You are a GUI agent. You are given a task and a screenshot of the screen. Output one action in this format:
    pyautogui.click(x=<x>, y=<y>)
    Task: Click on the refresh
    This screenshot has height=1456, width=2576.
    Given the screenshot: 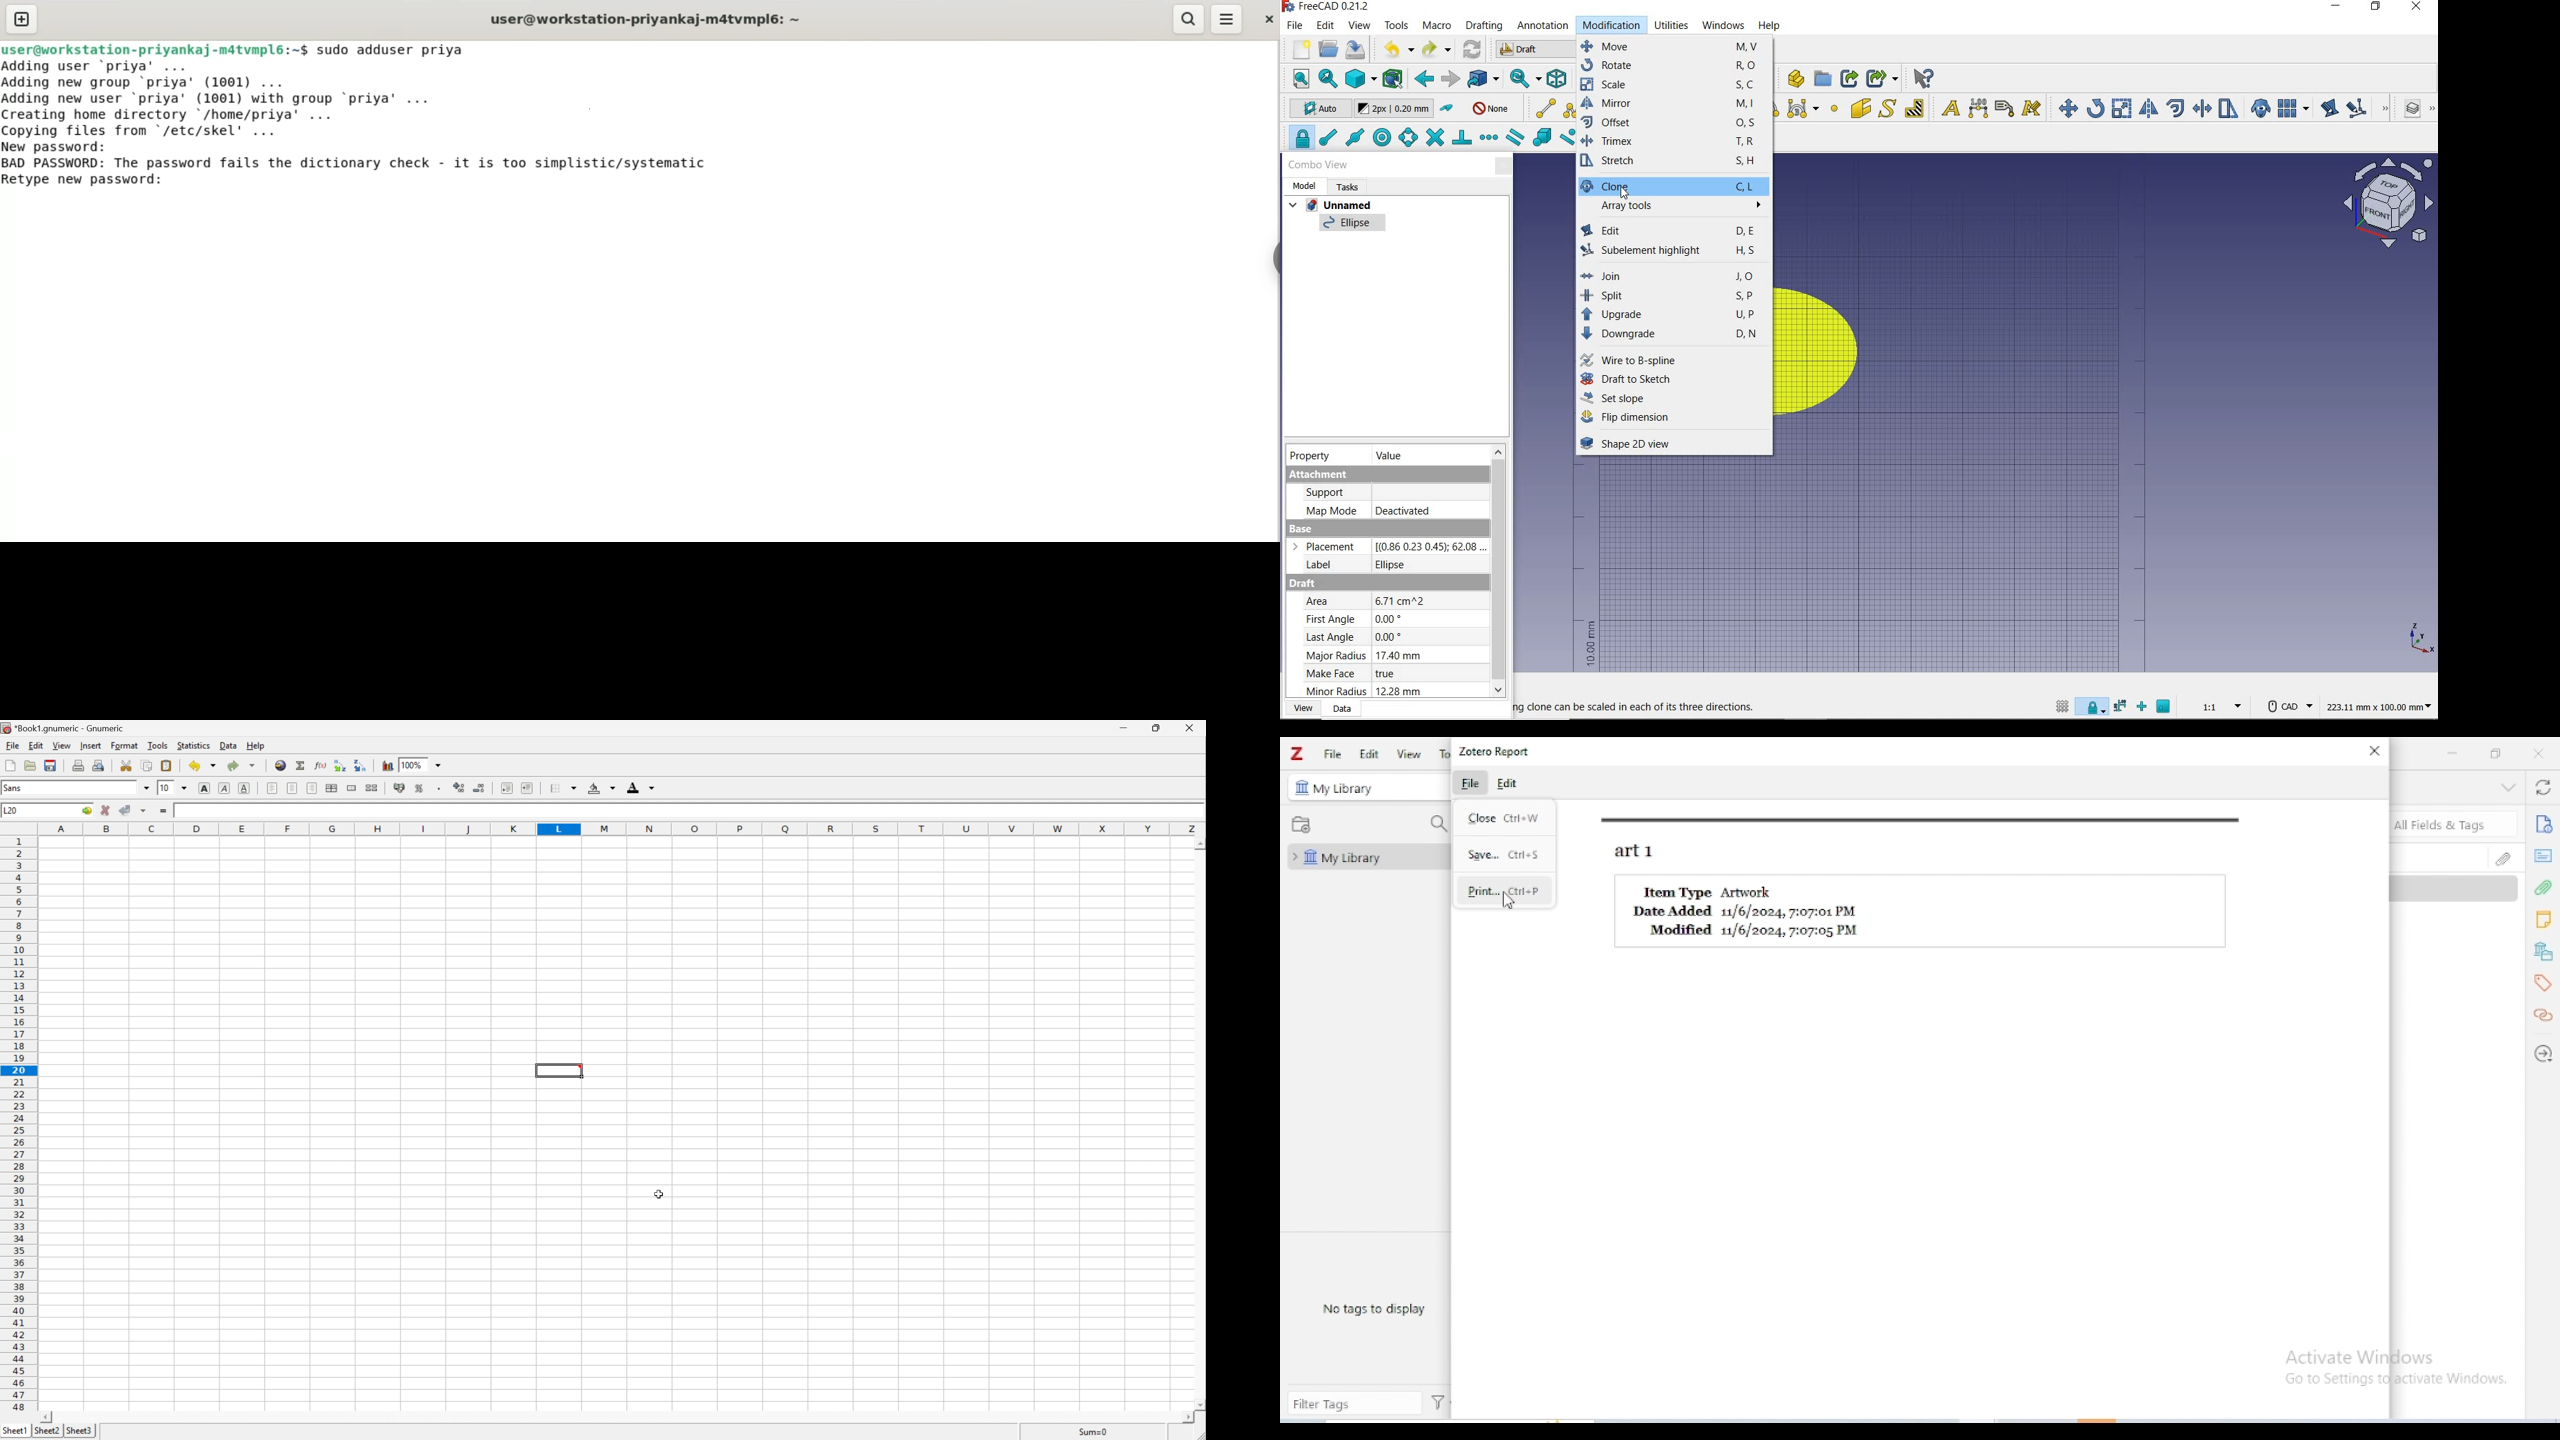 What is the action you would take?
    pyautogui.click(x=1472, y=51)
    